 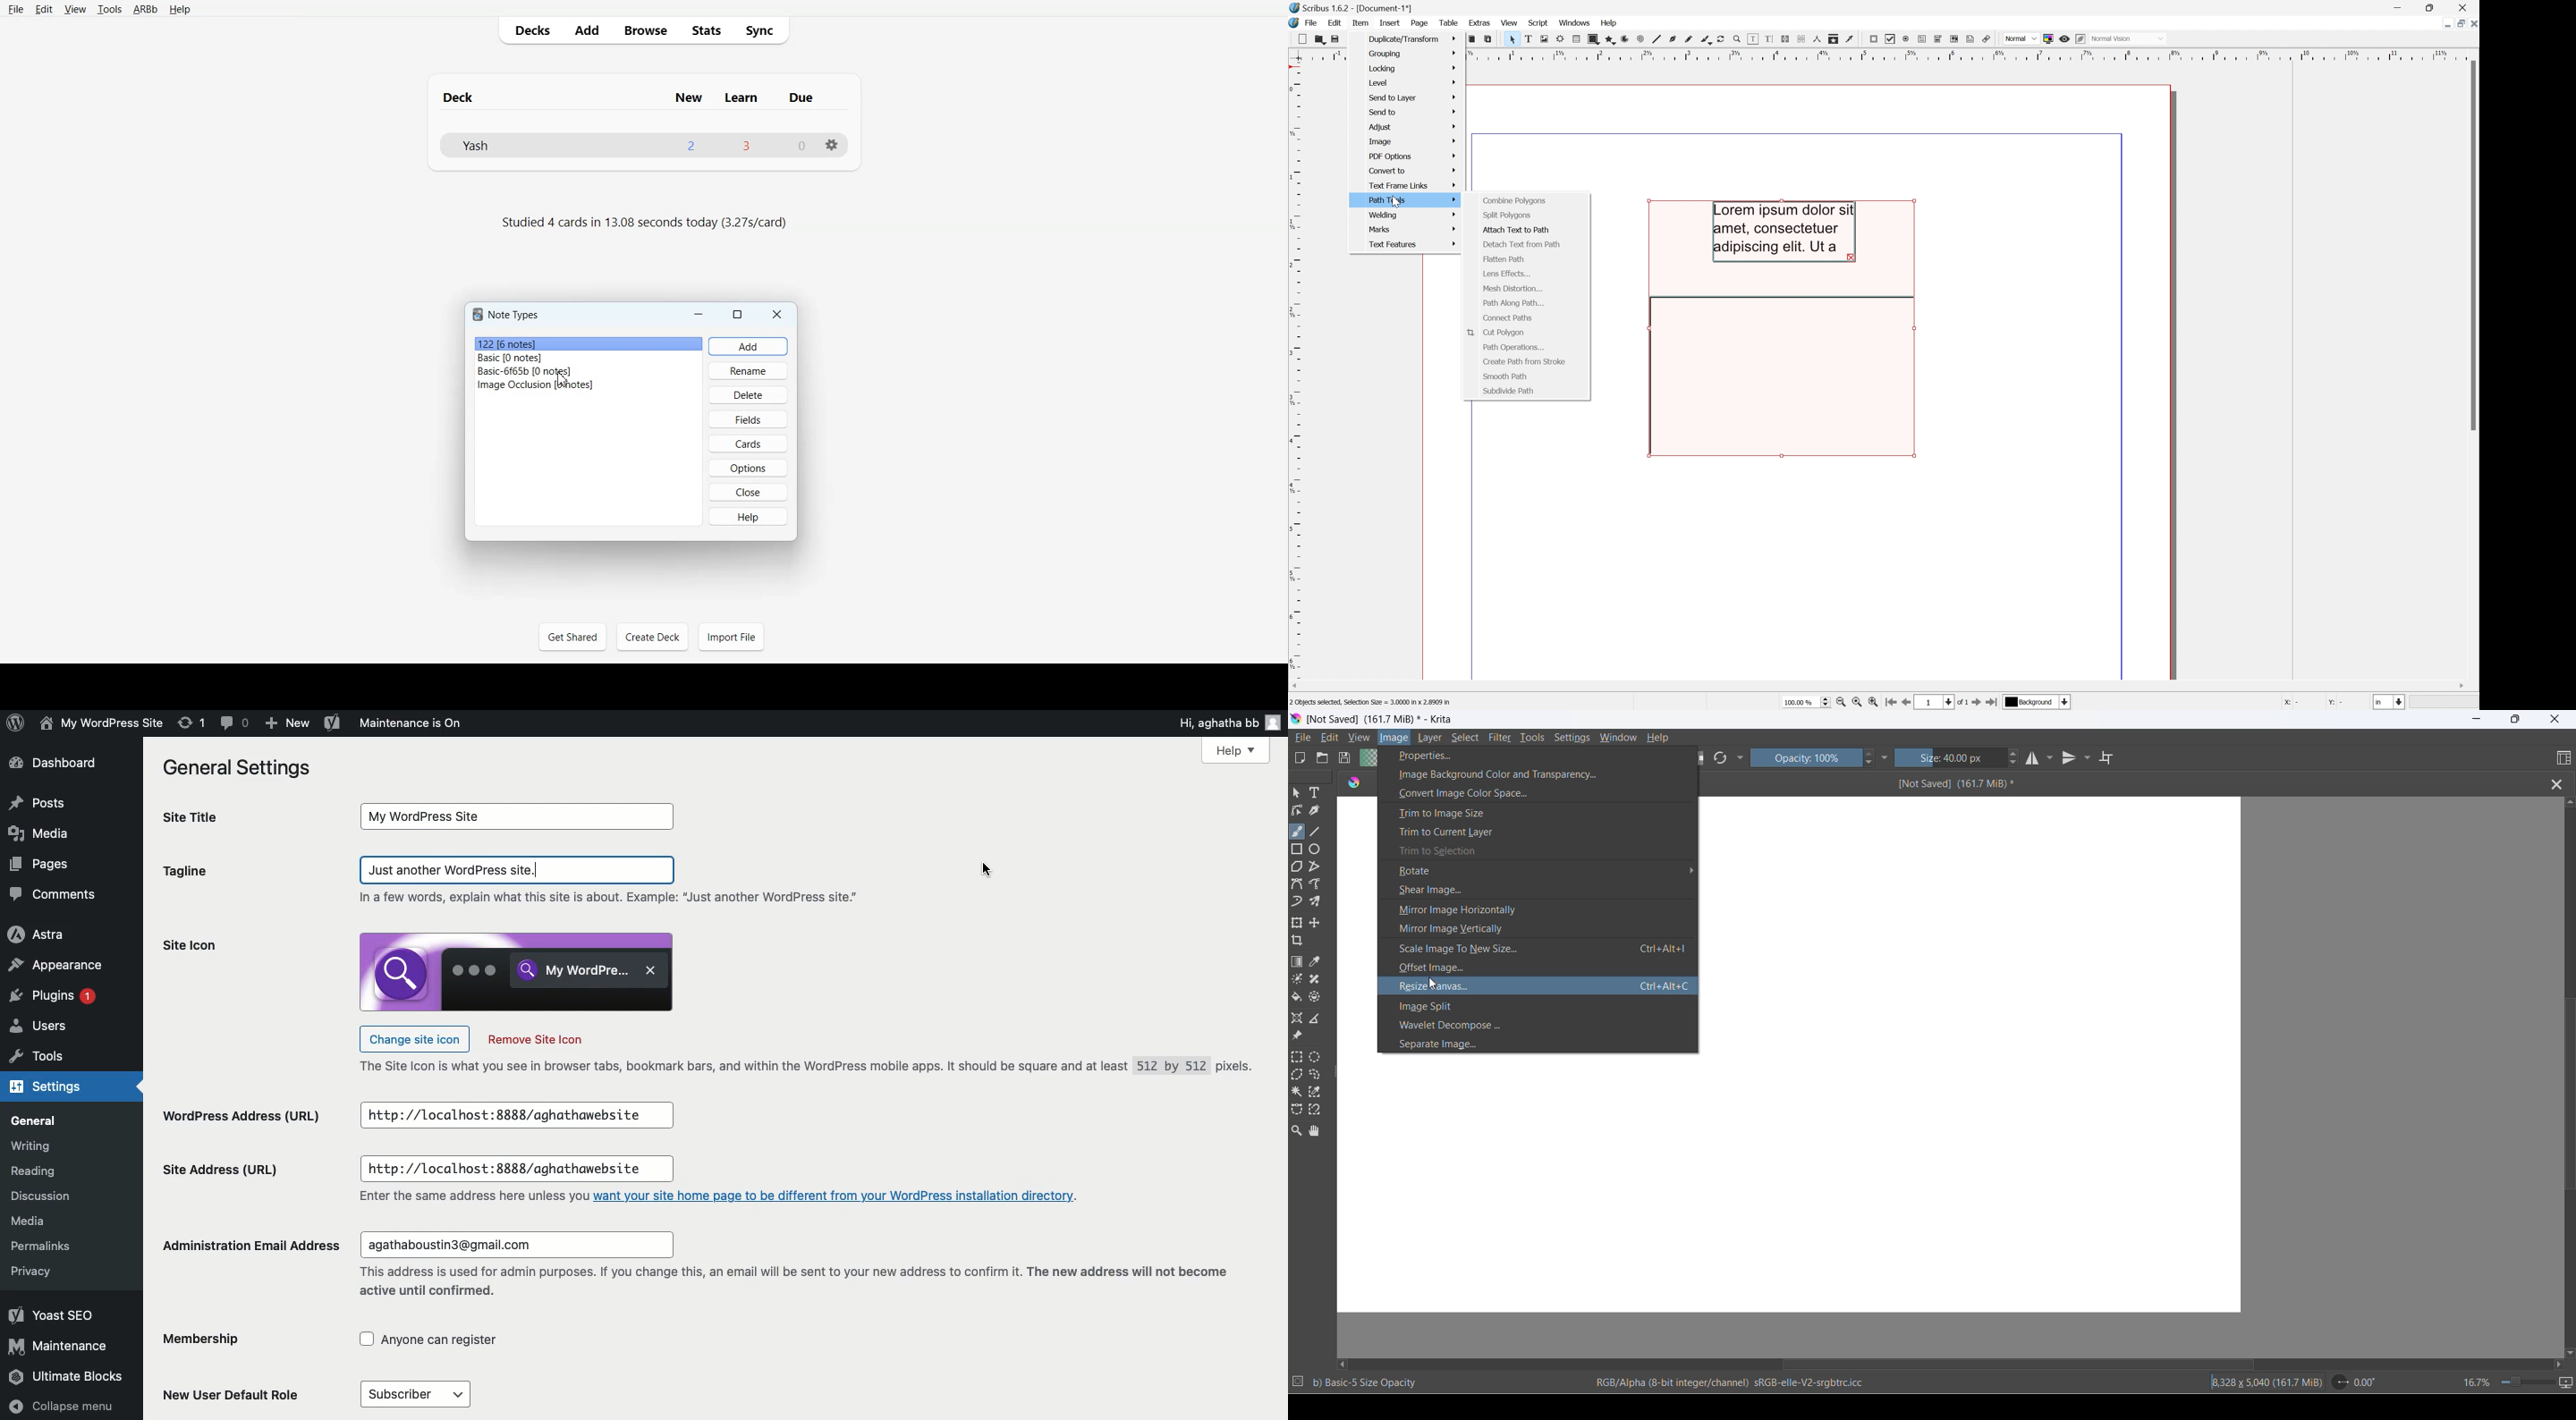 I want to click on Scale, so click(x=1973, y=54).